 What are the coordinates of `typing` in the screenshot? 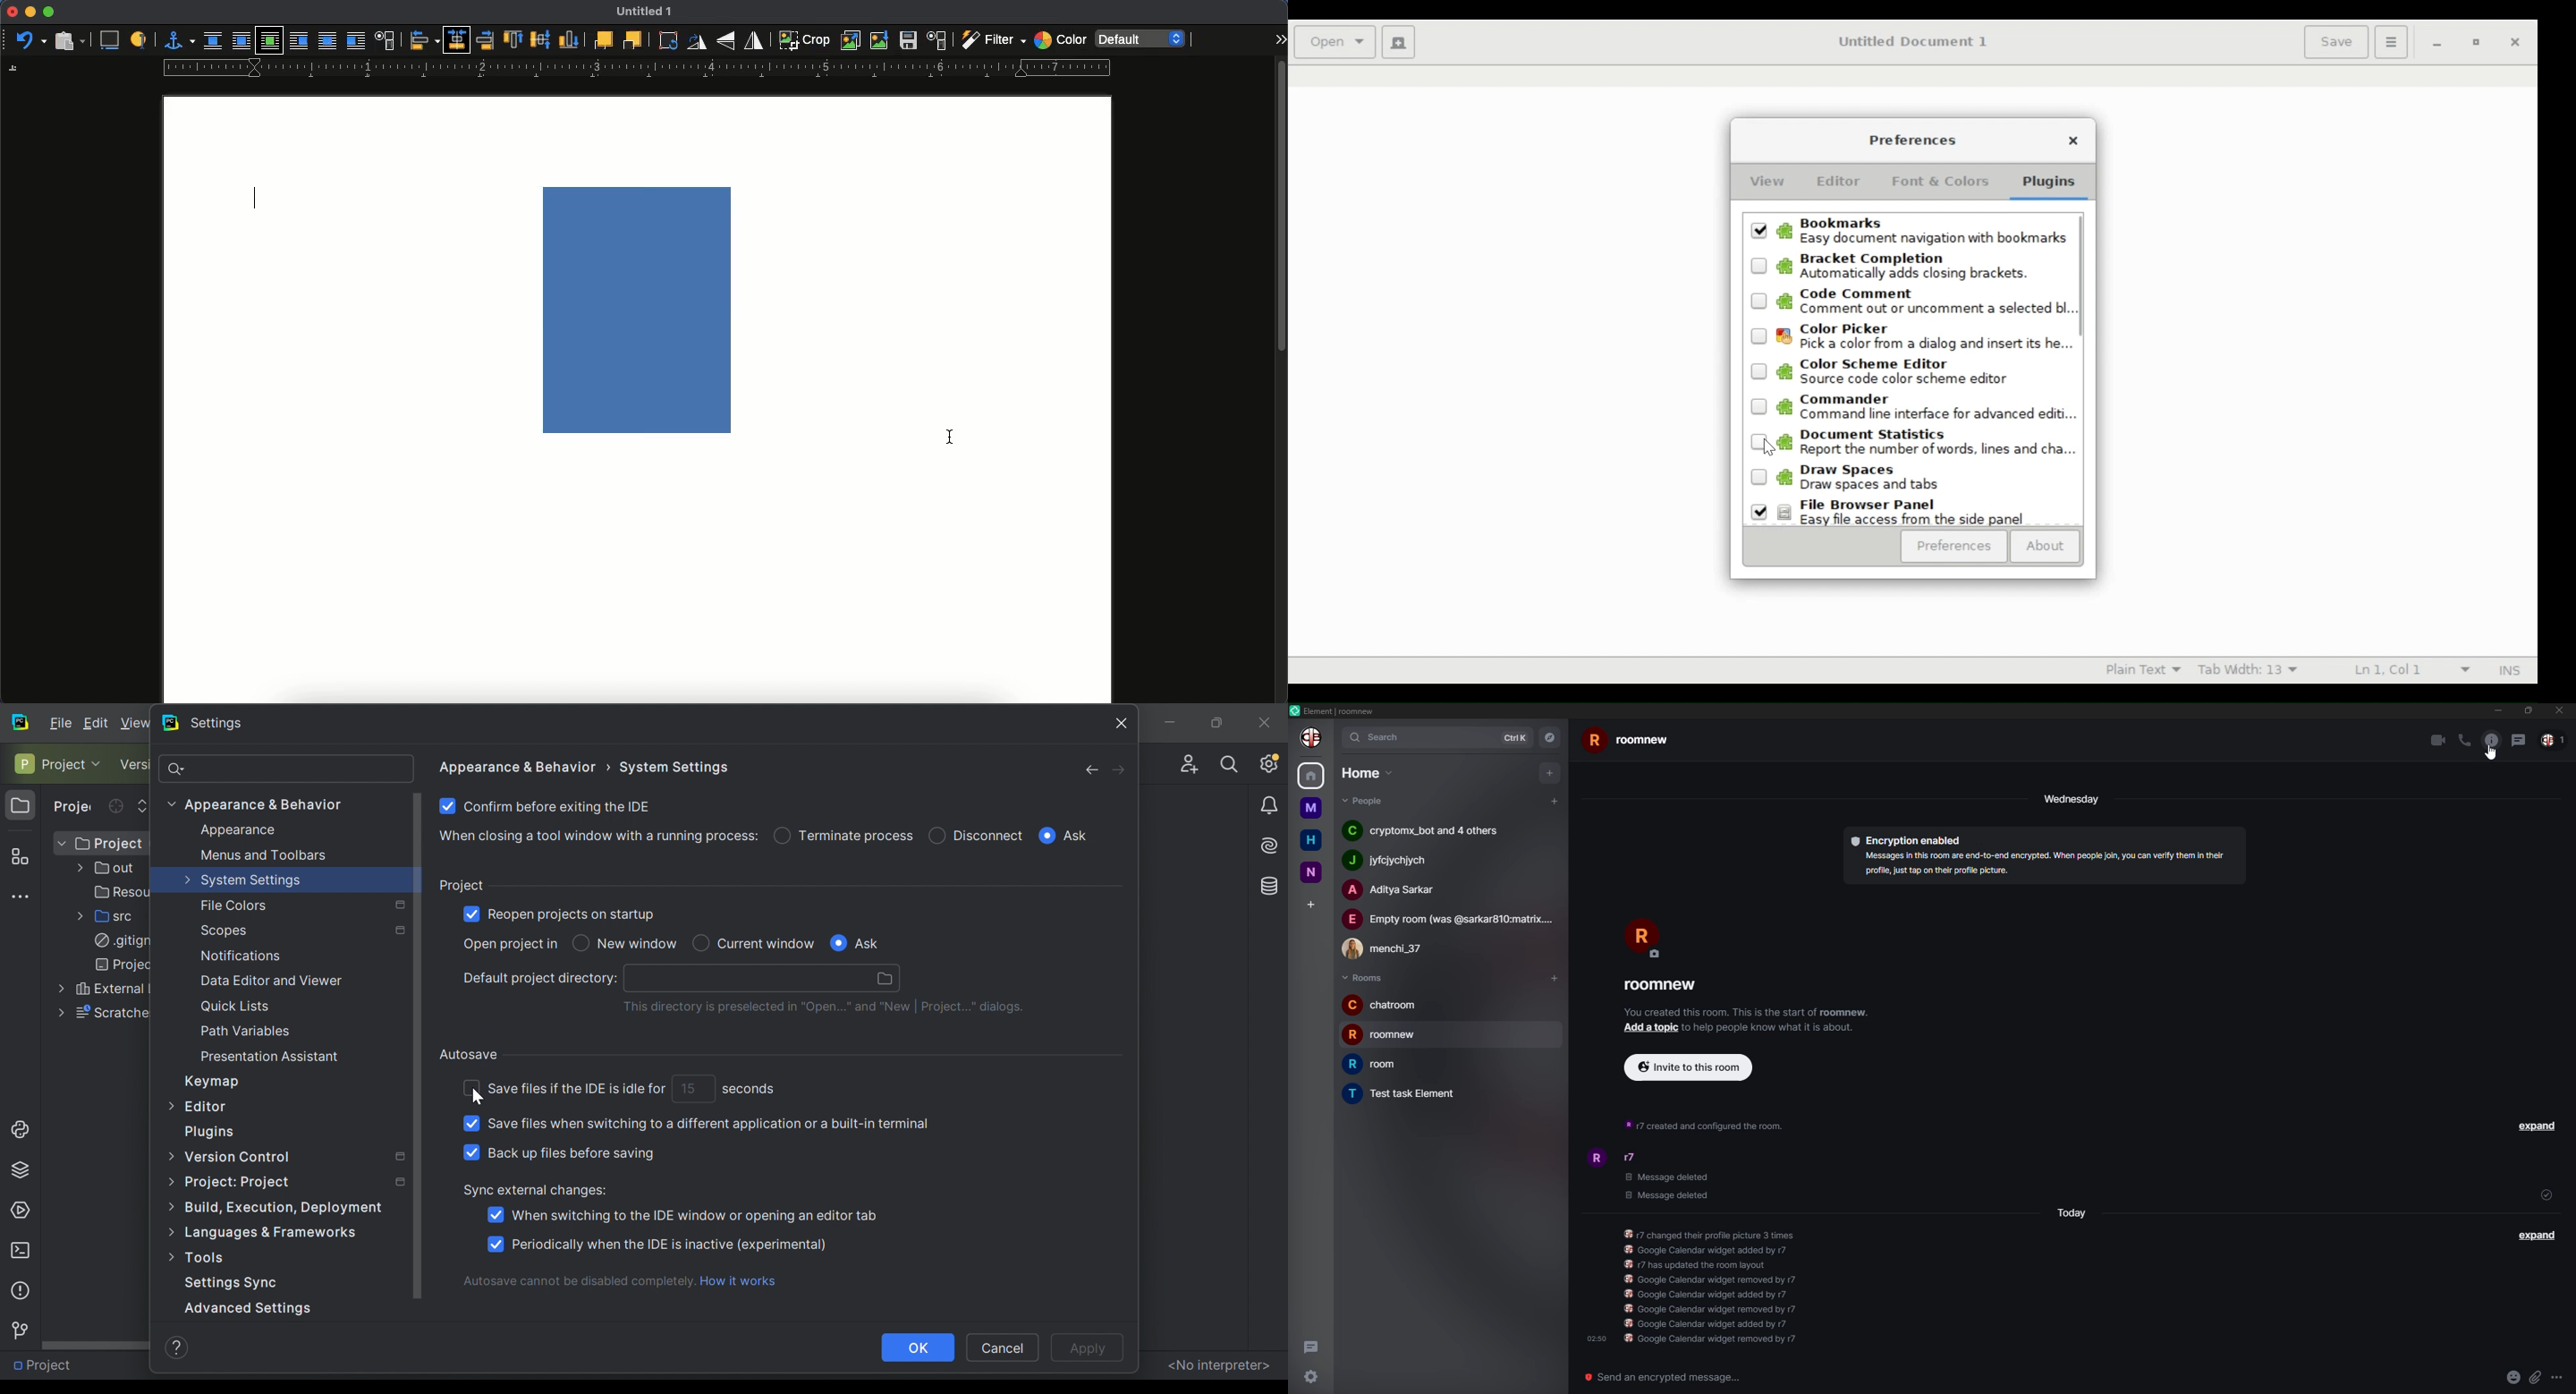 It's located at (256, 197).